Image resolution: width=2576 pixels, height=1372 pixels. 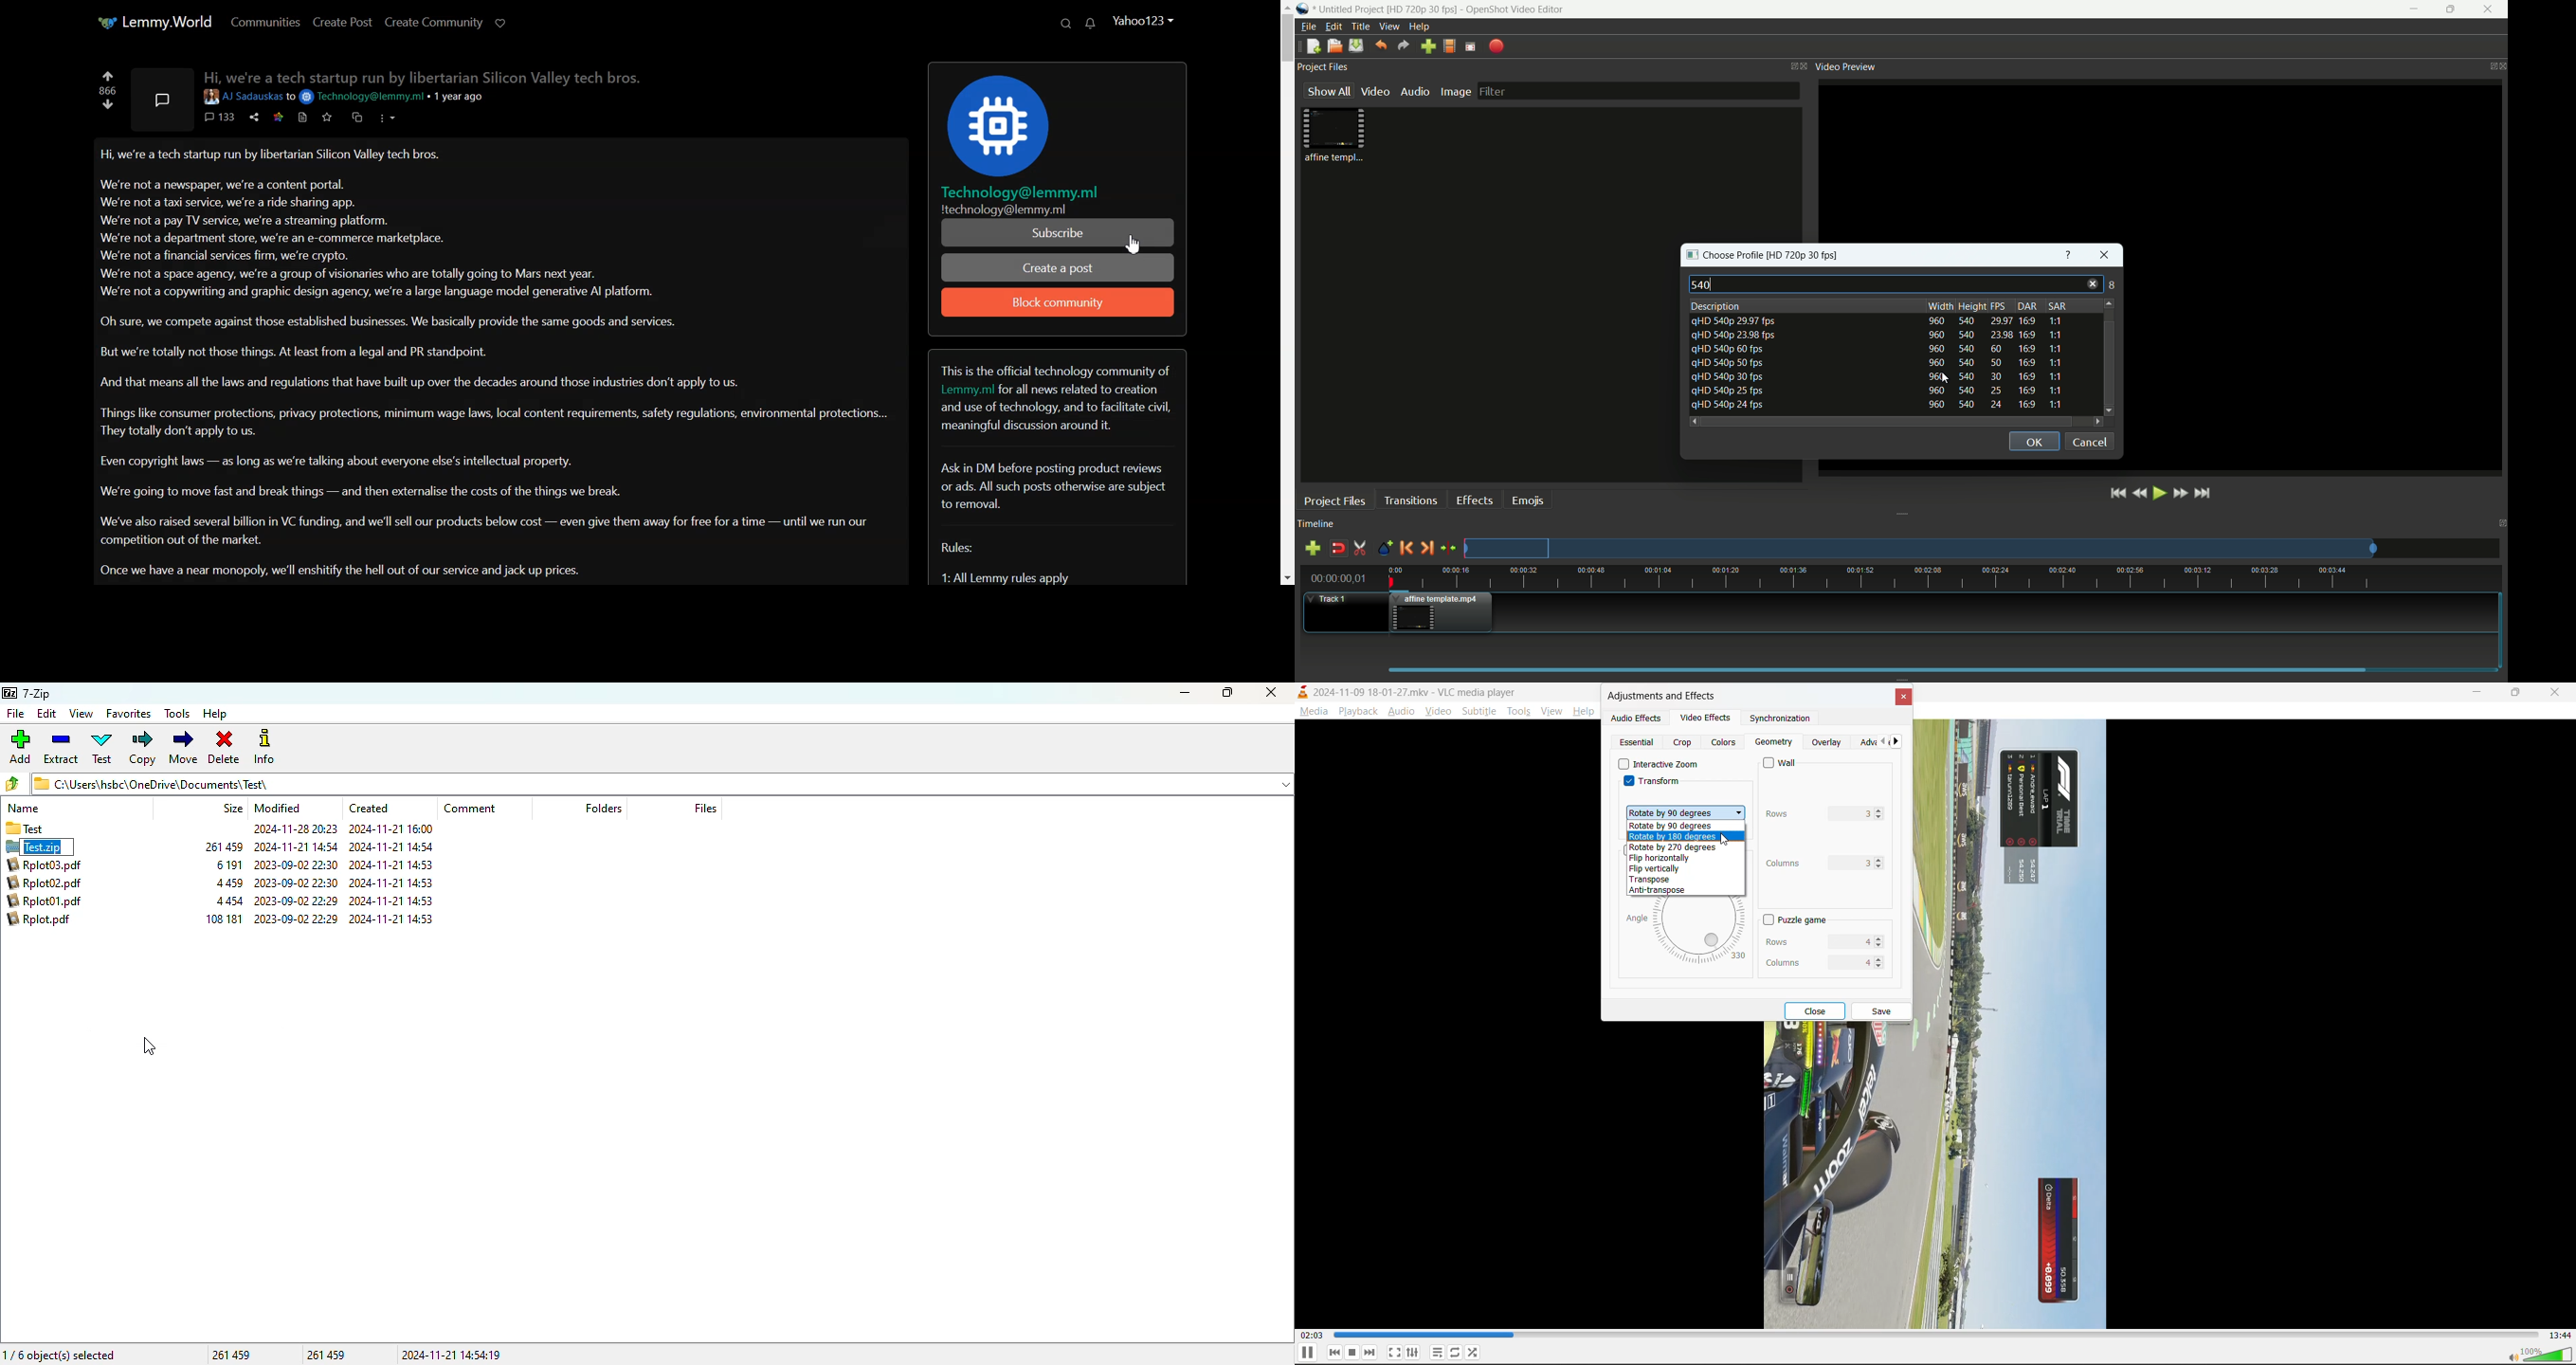 I want to click on Geometry, so click(x=1774, y=743).